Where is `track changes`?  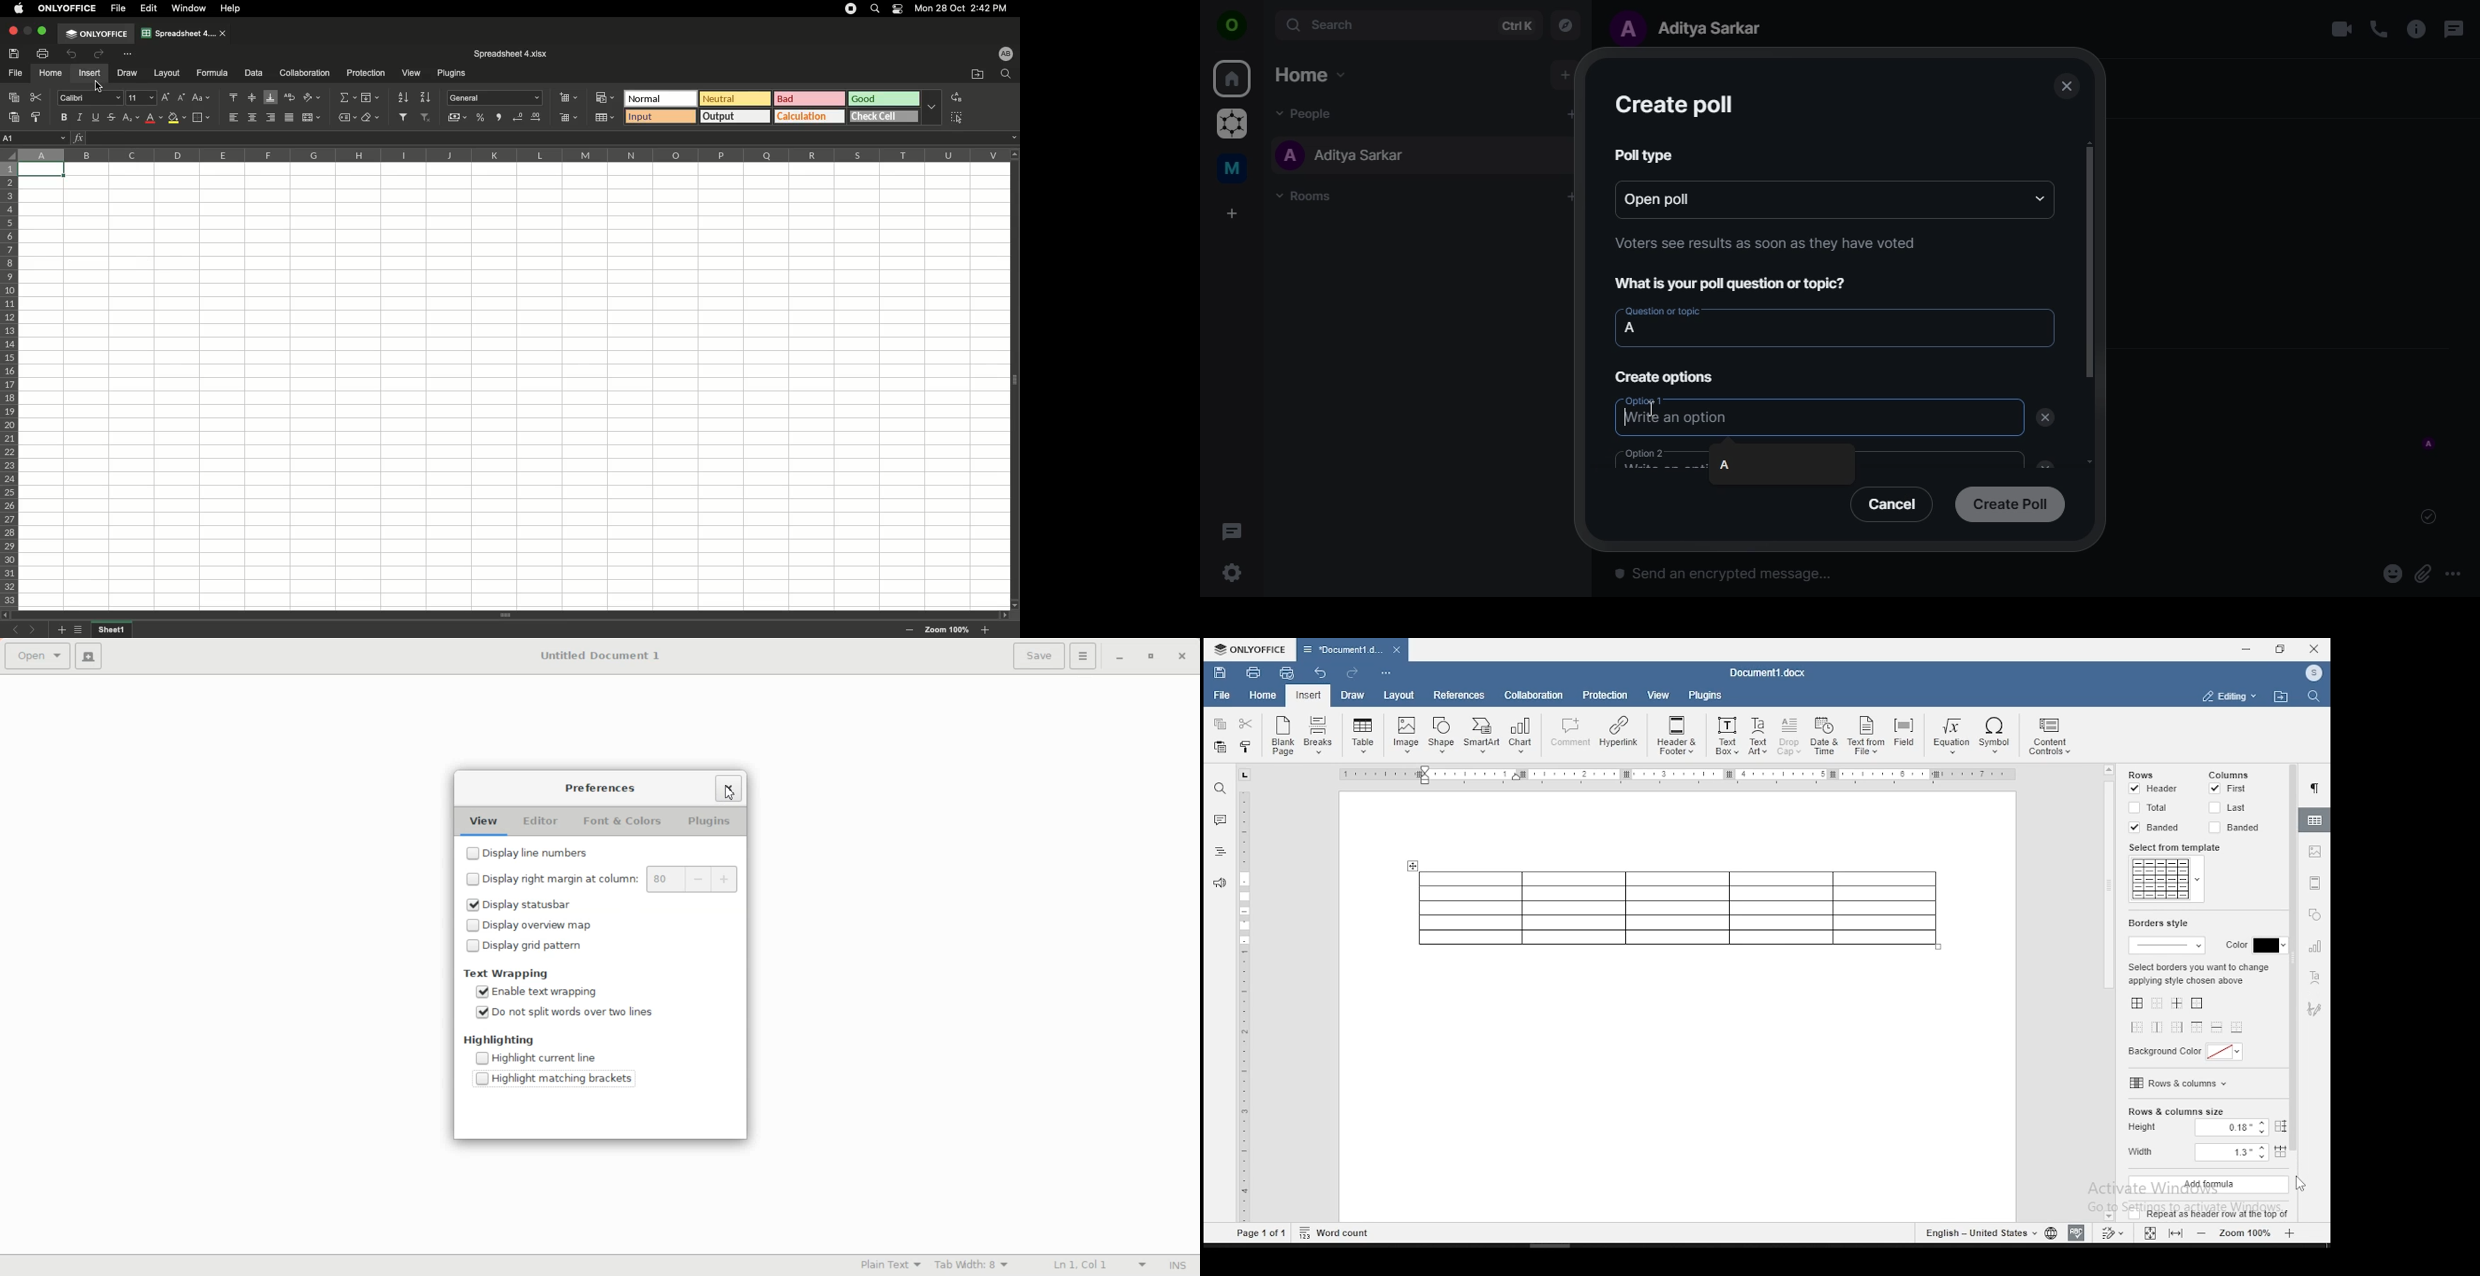 track changes is located at coordinates (2114, 1232).